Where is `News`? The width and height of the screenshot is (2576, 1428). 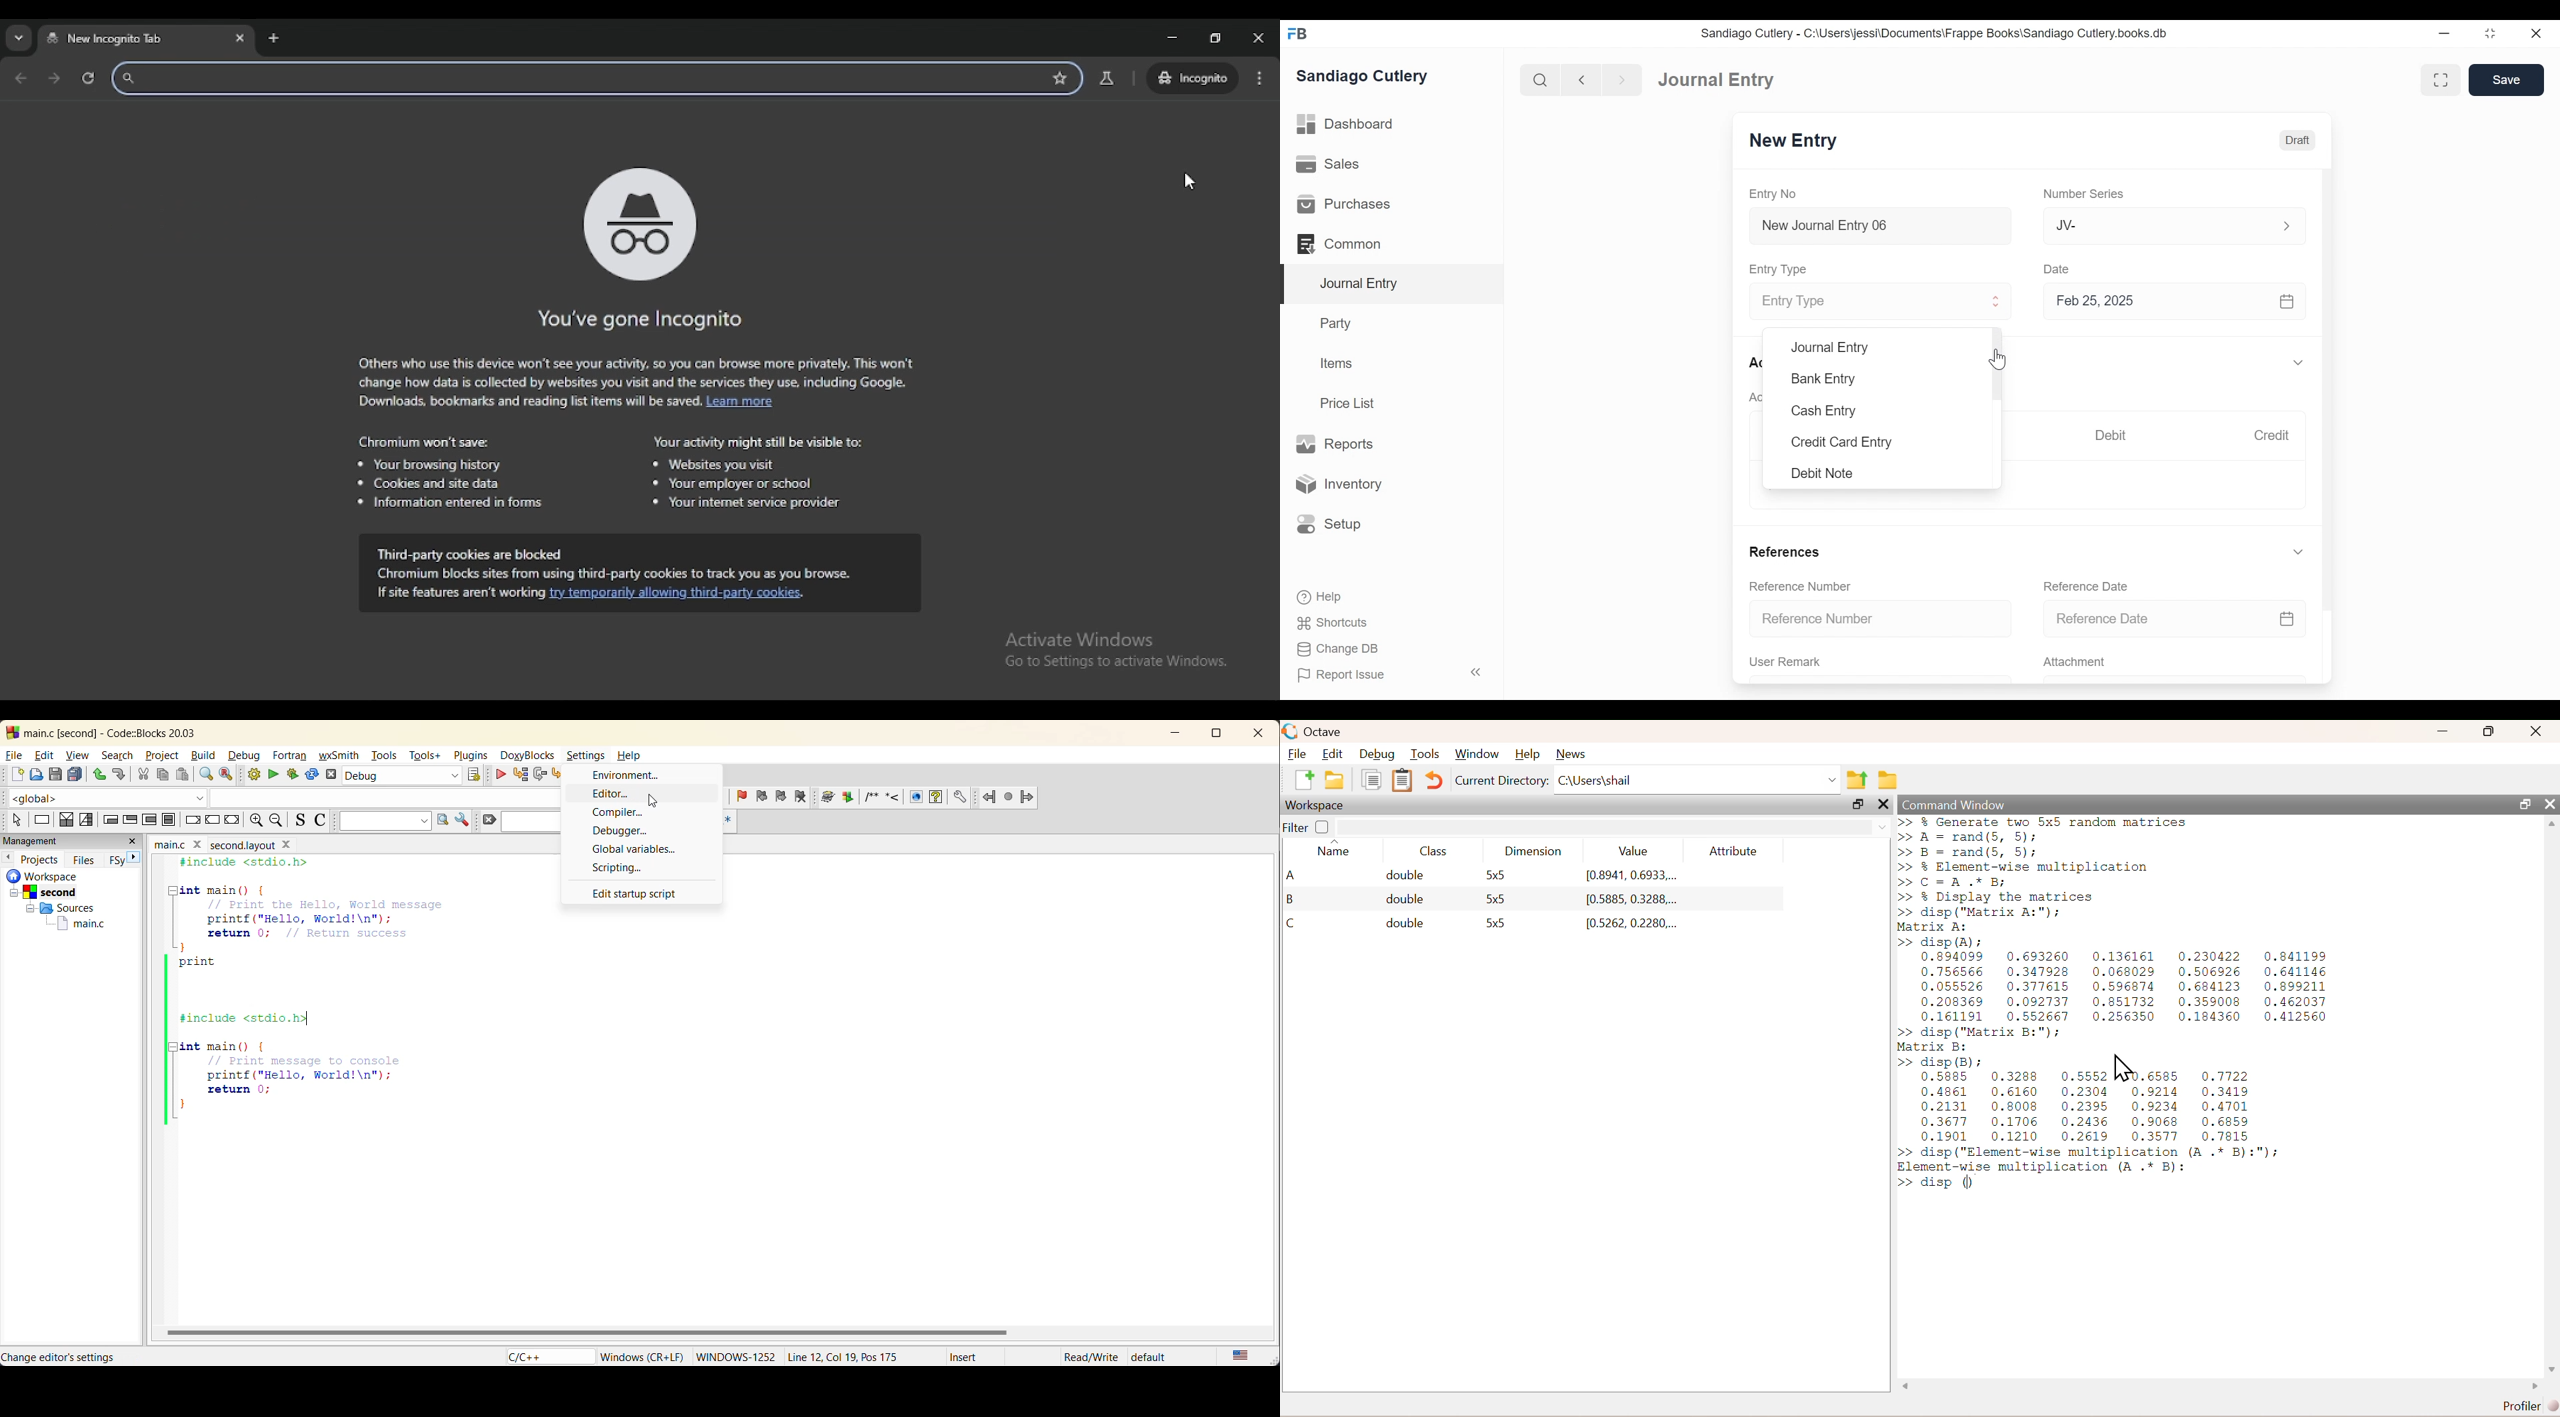 News is located at coordinates (1573, 753).